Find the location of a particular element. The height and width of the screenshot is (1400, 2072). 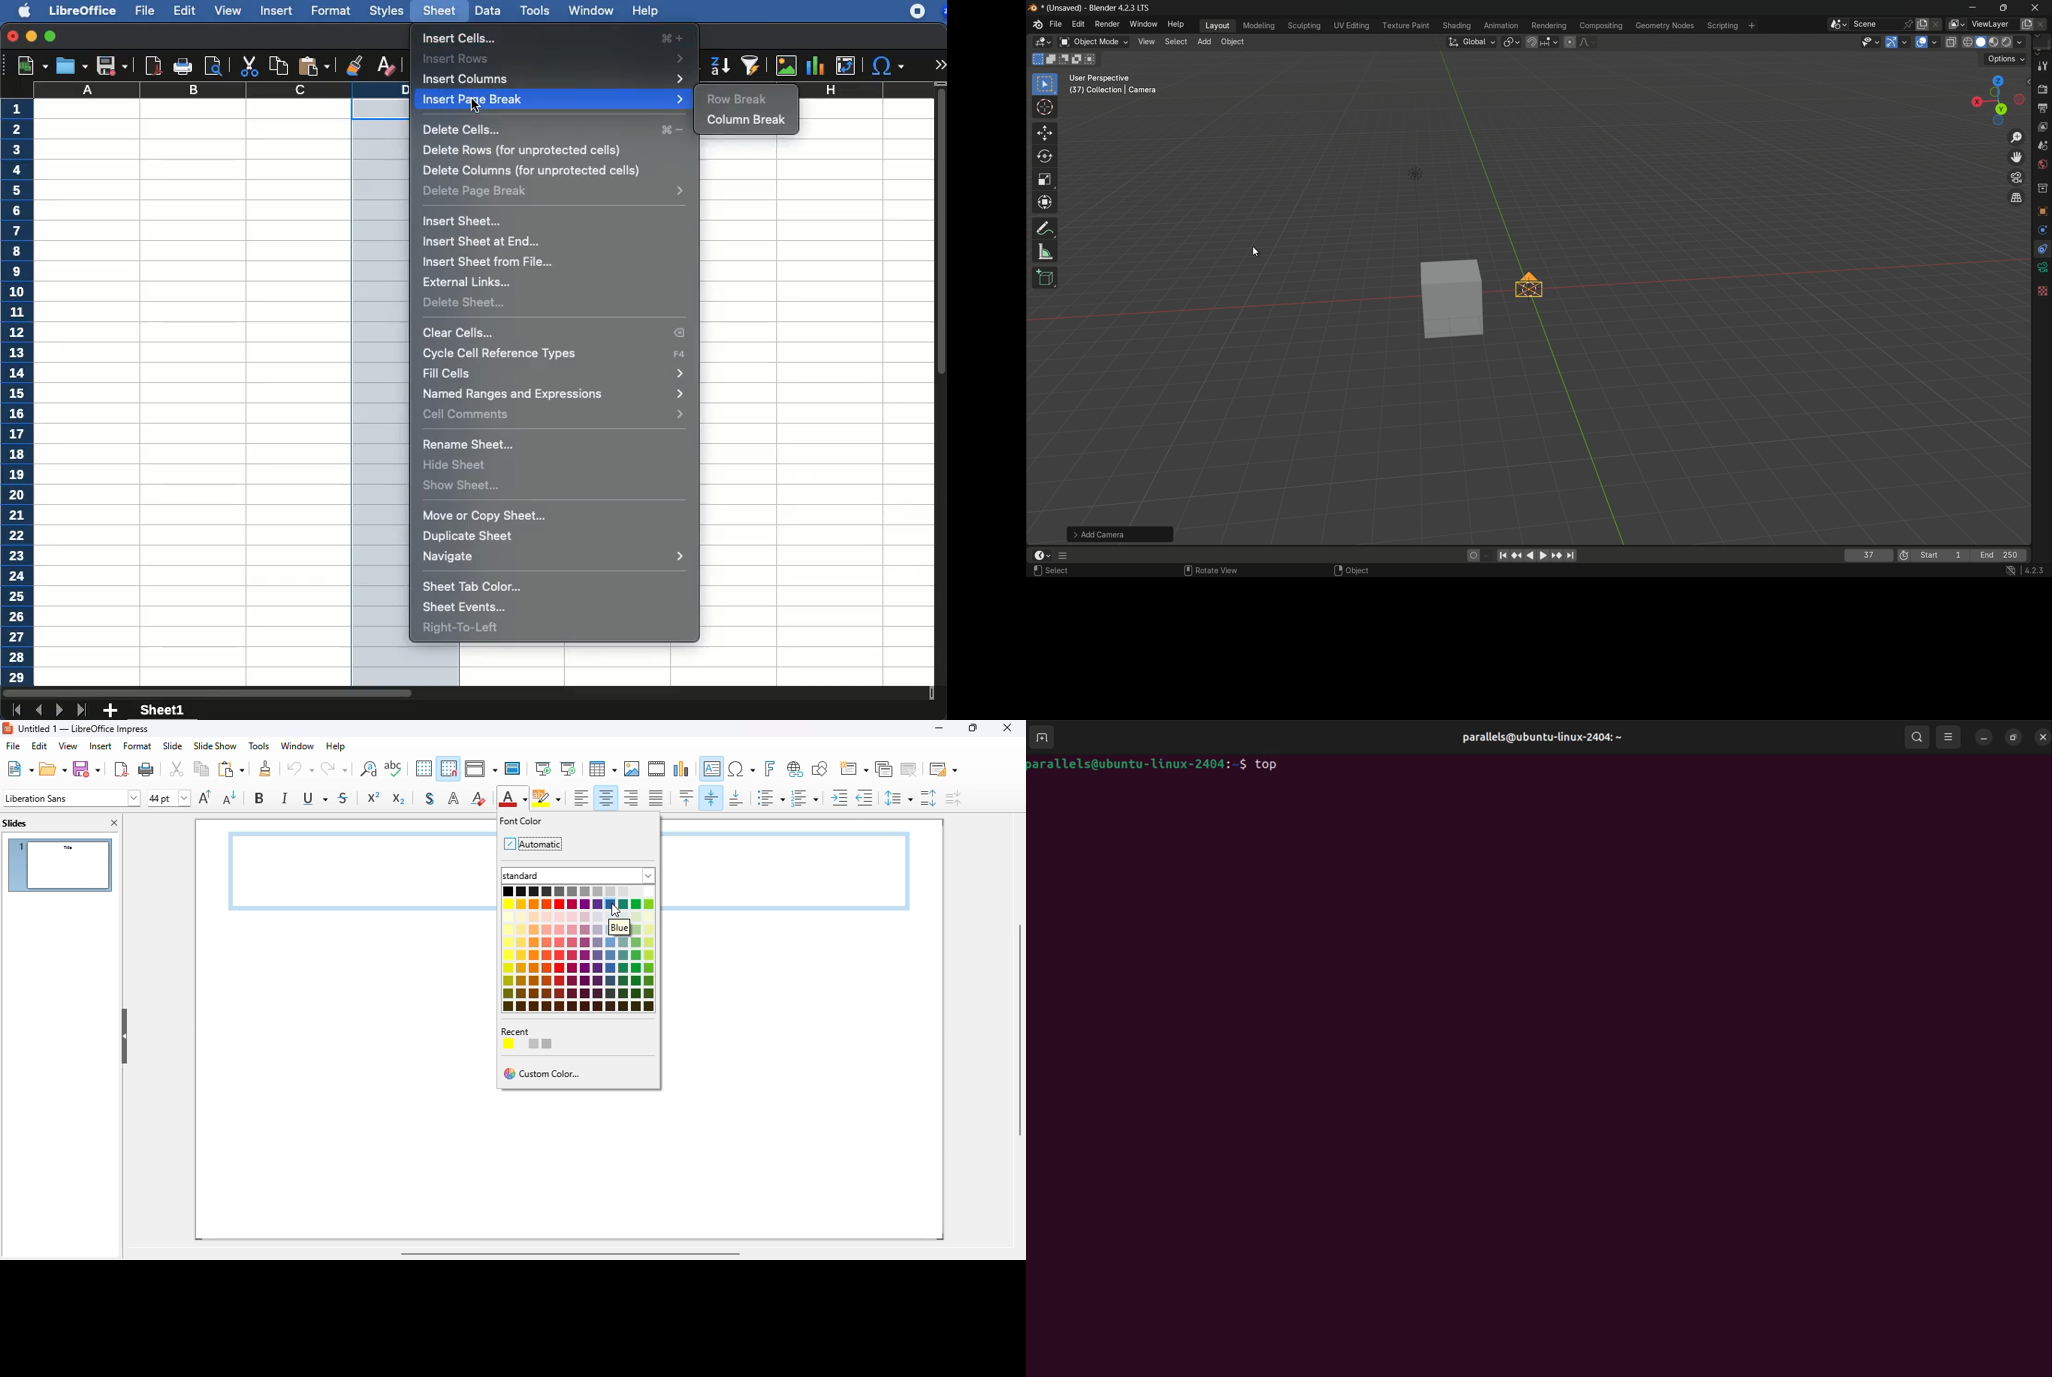

increase font size is located at coordinates (206, 797).